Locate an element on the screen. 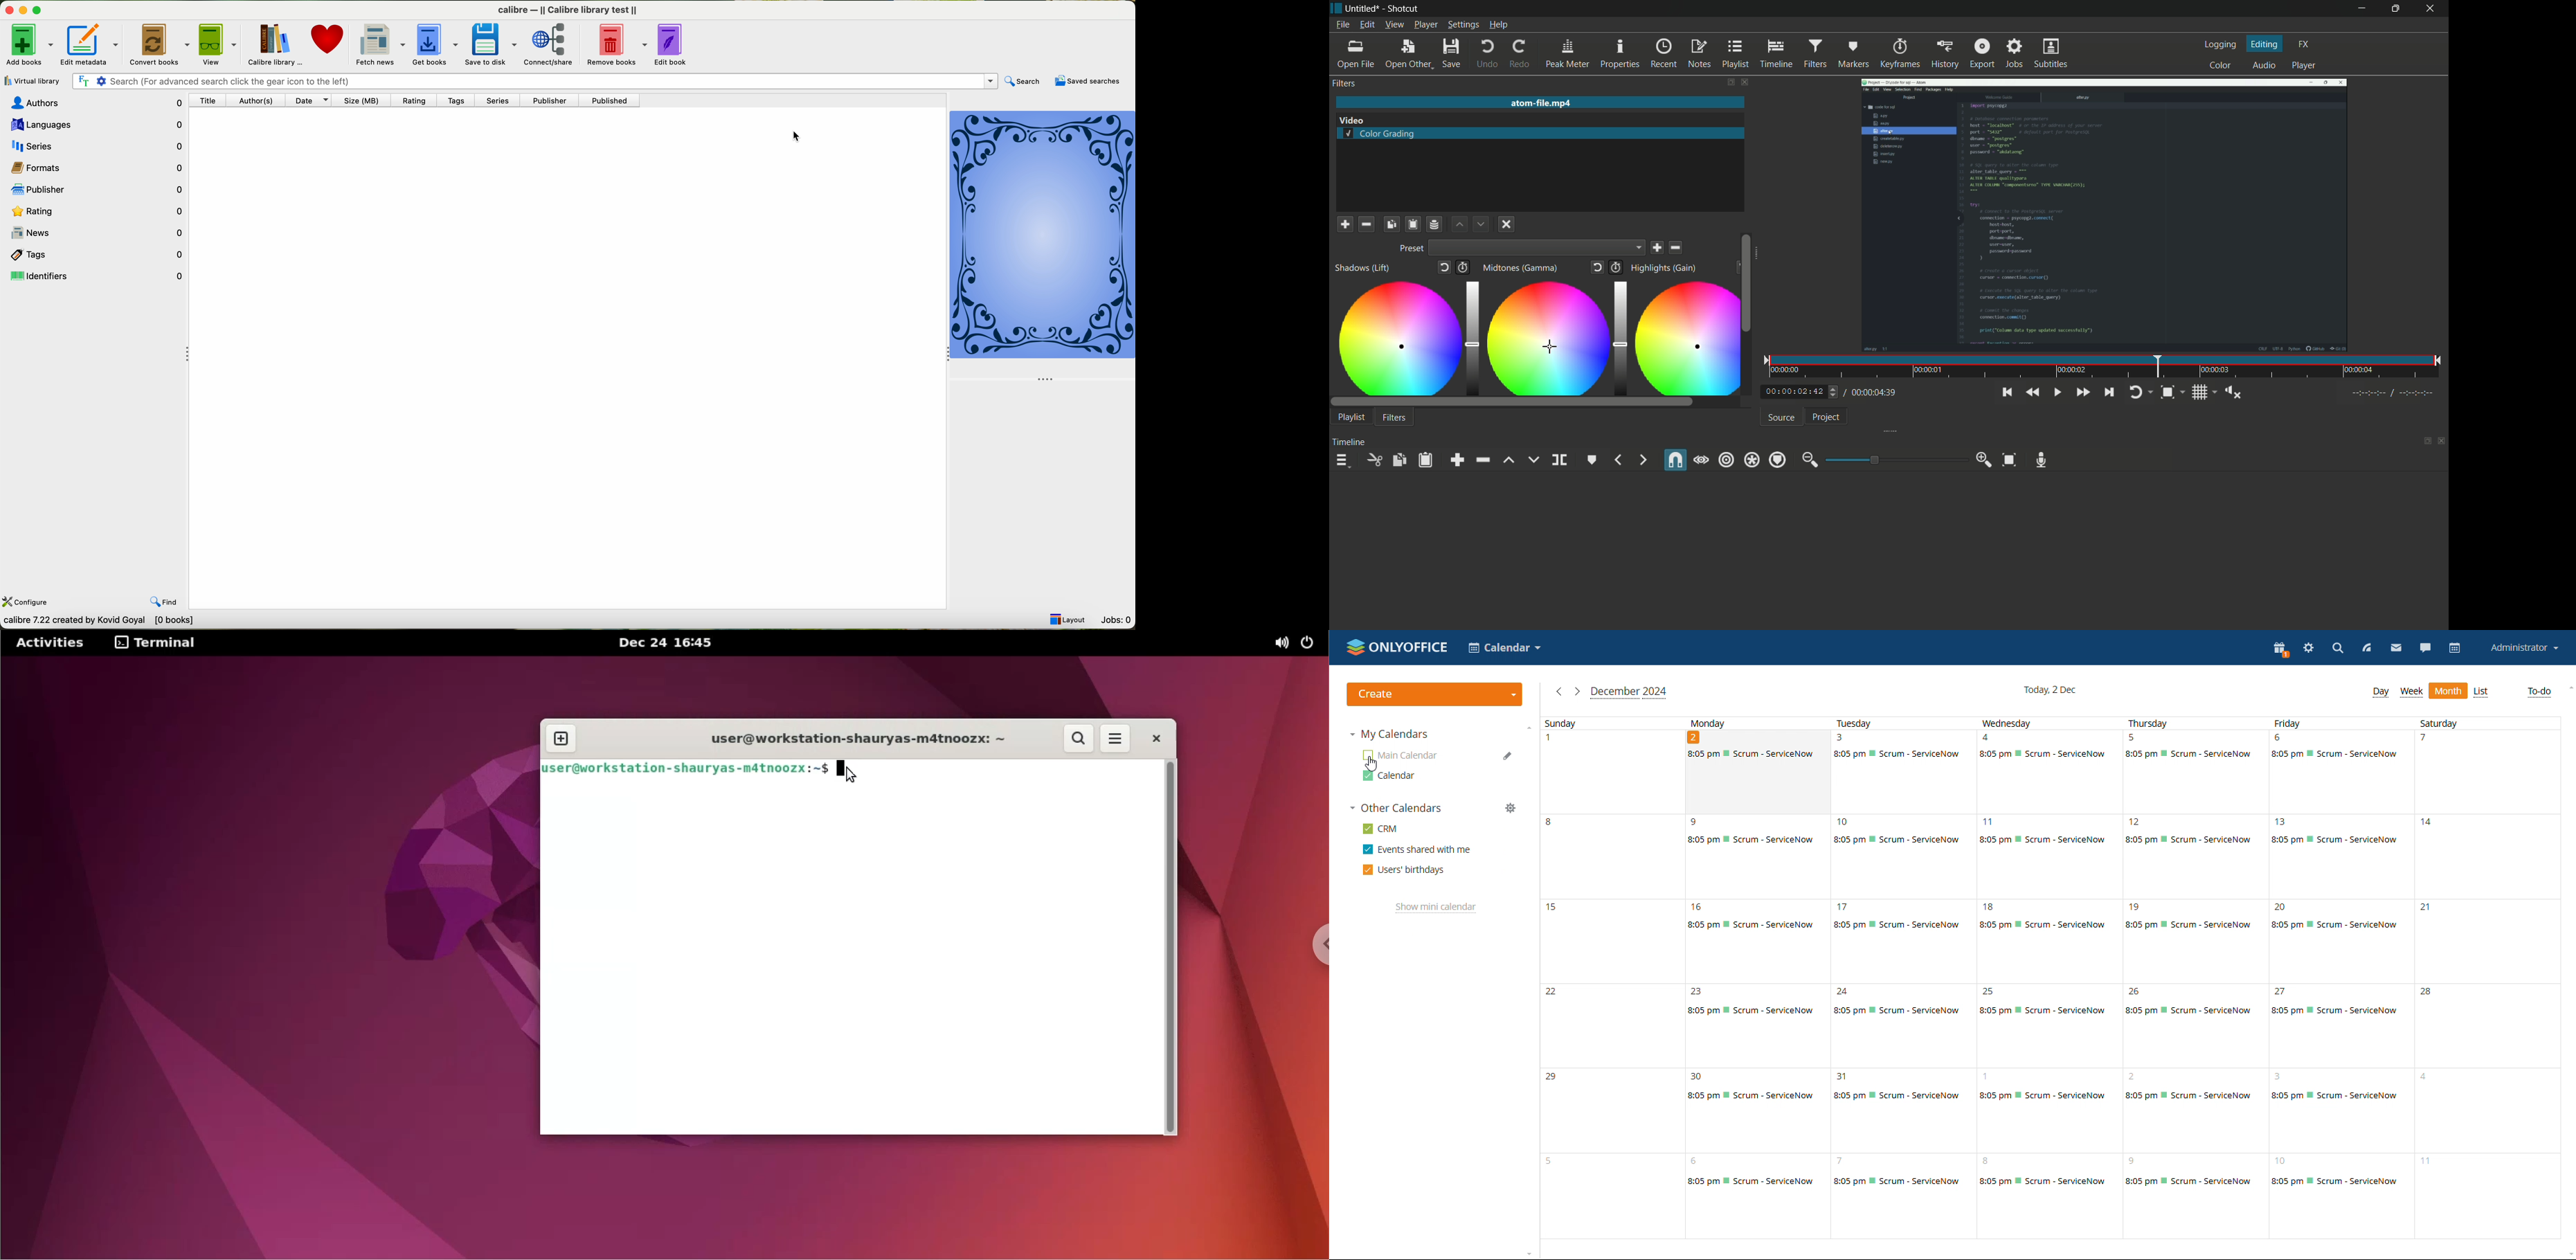  total time is located at coordinates (1871, 392).